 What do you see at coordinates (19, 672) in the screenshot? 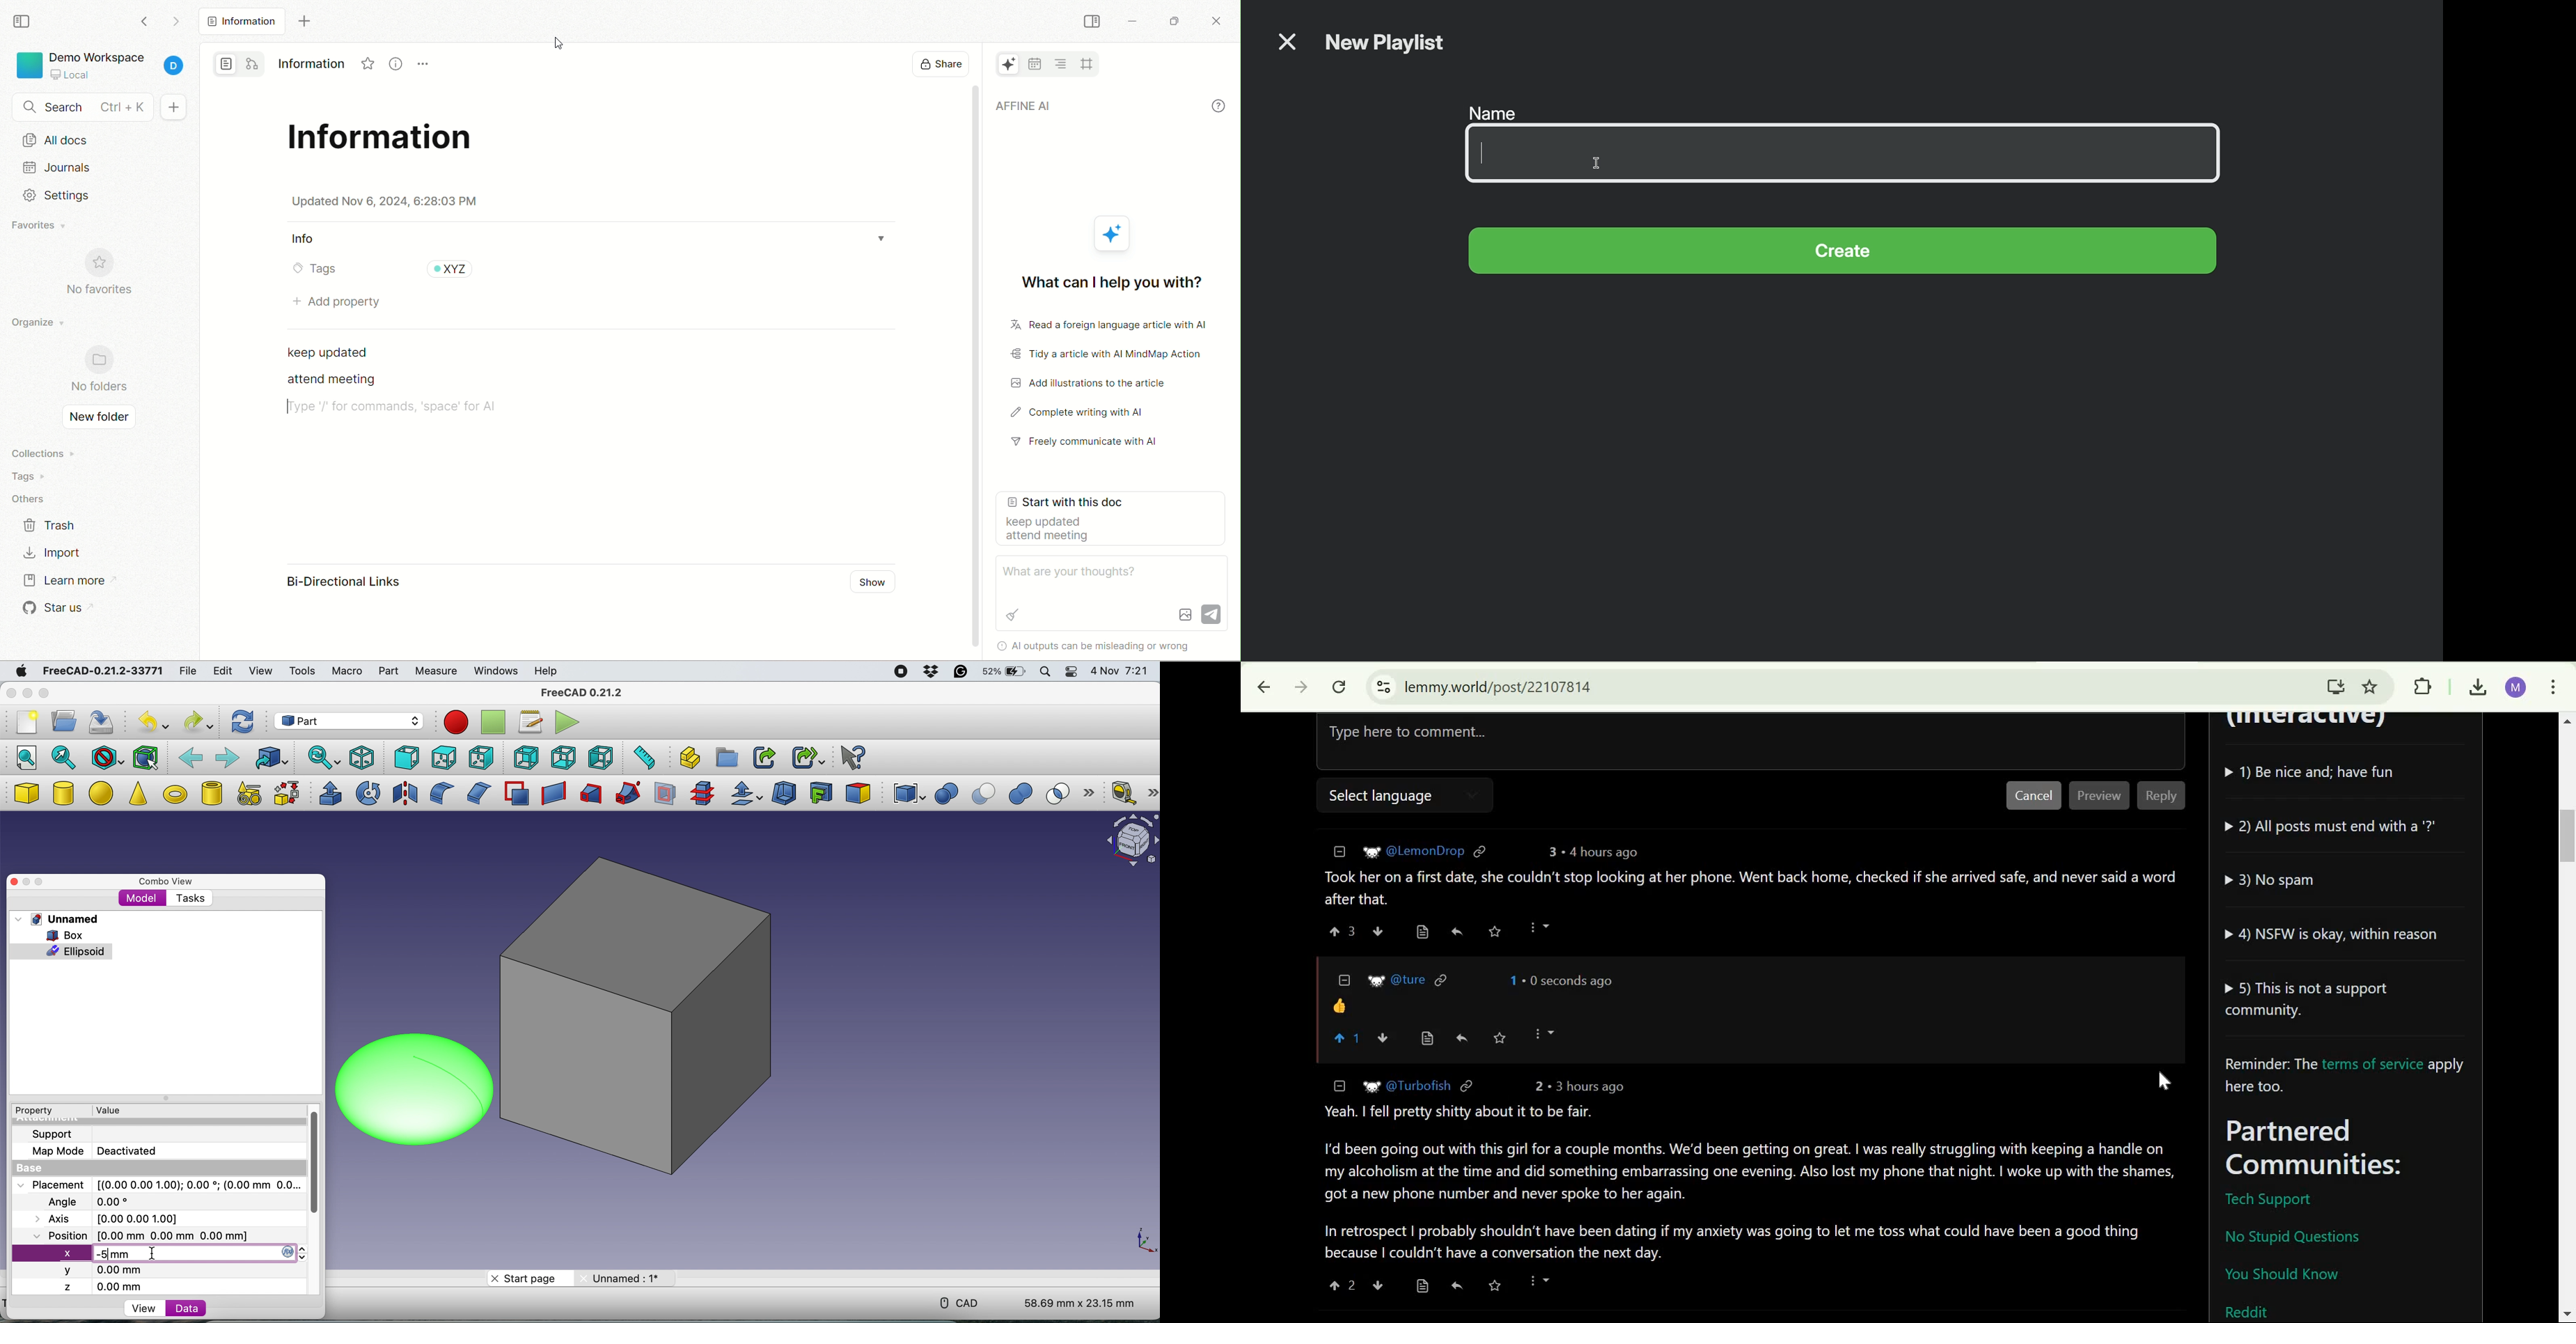
I see `mac logo` at bounding box center [19, 672].